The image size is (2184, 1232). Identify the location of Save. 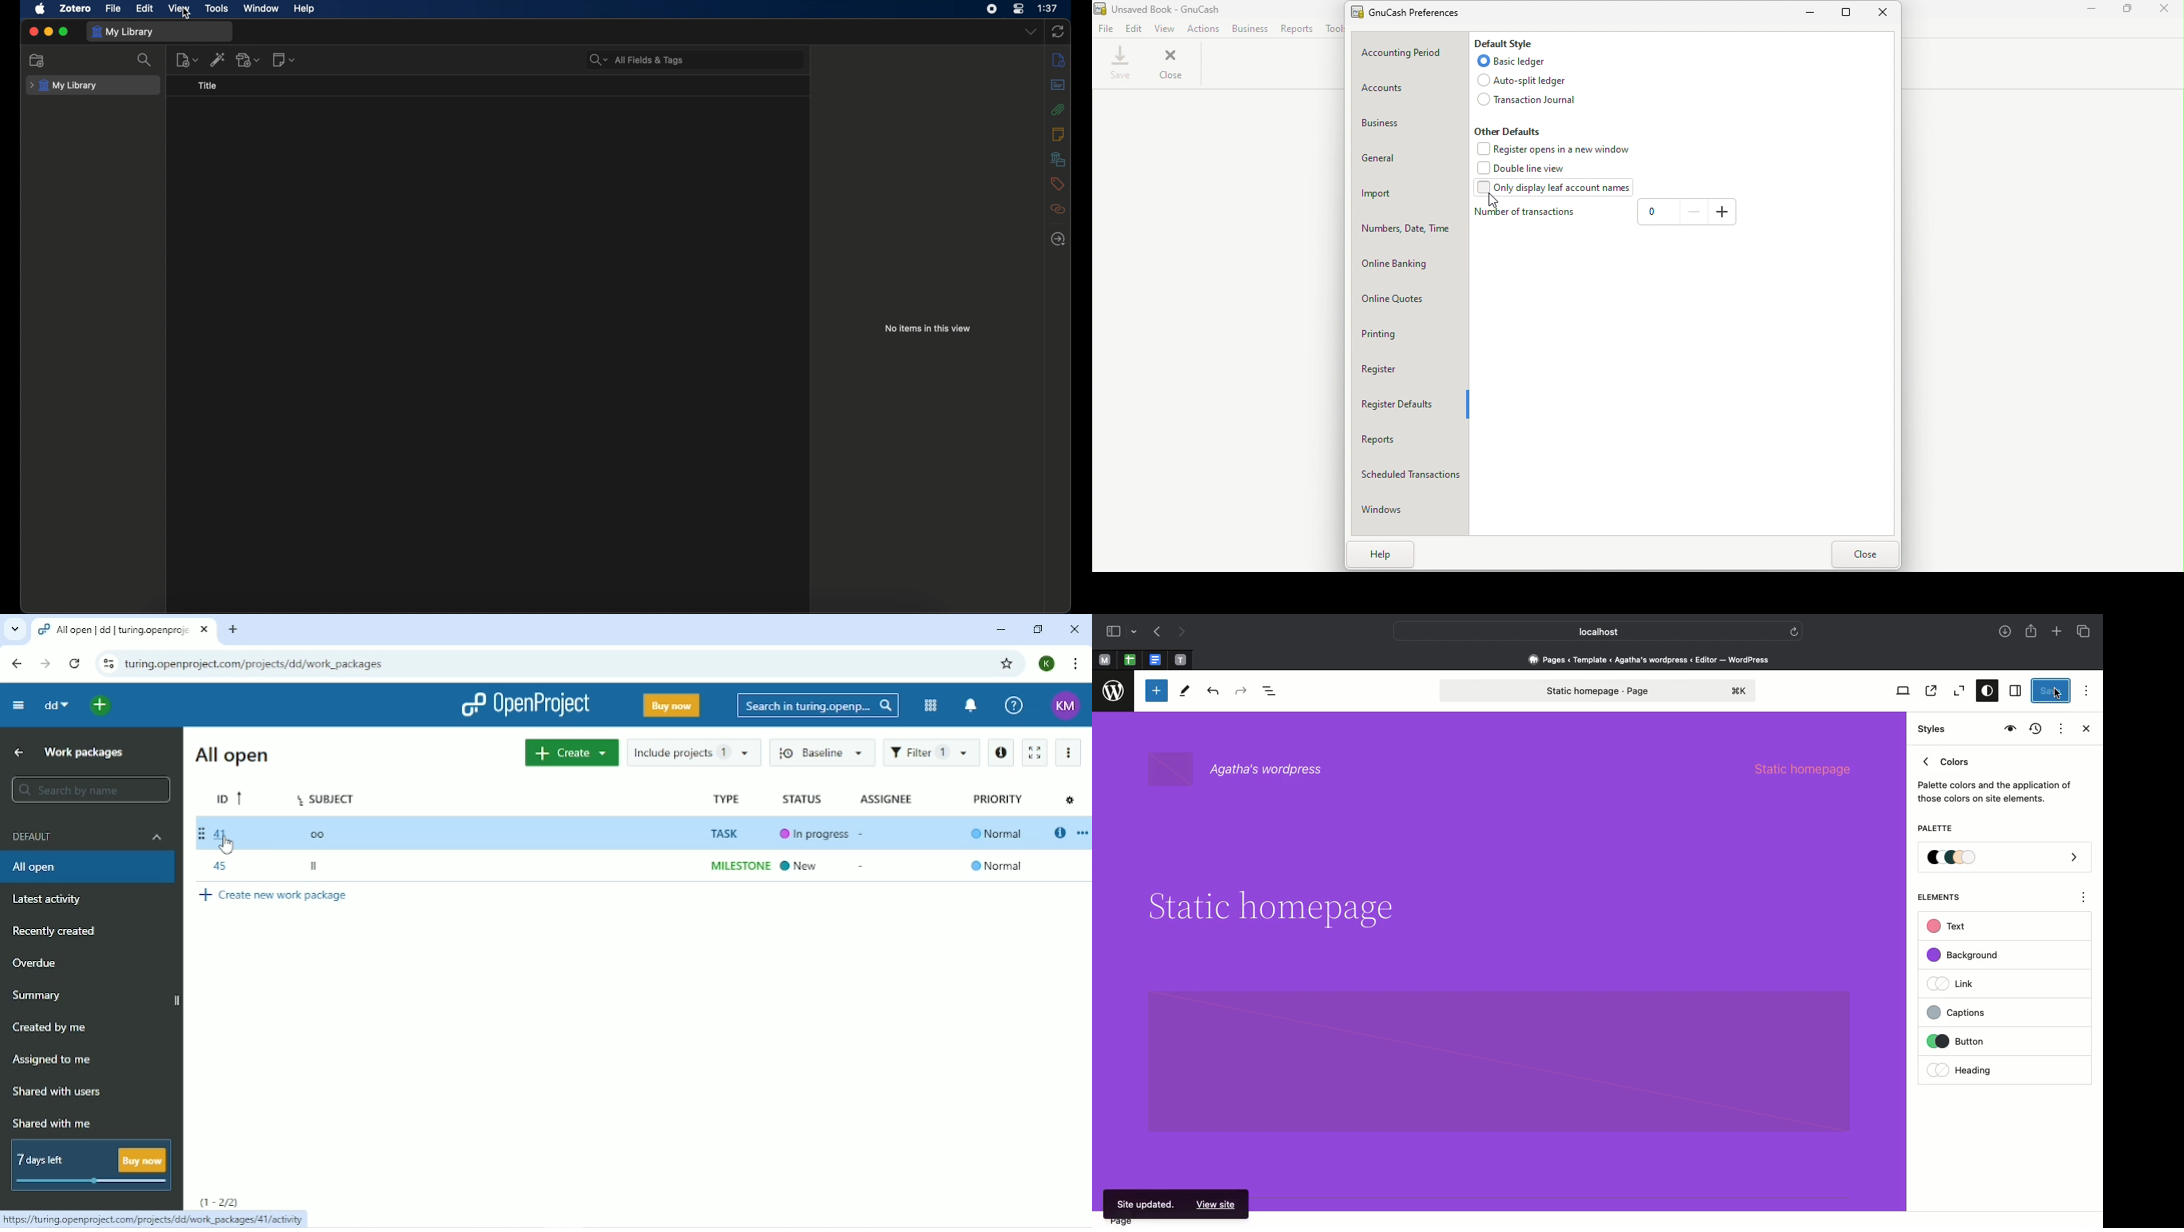
(1123, 61).